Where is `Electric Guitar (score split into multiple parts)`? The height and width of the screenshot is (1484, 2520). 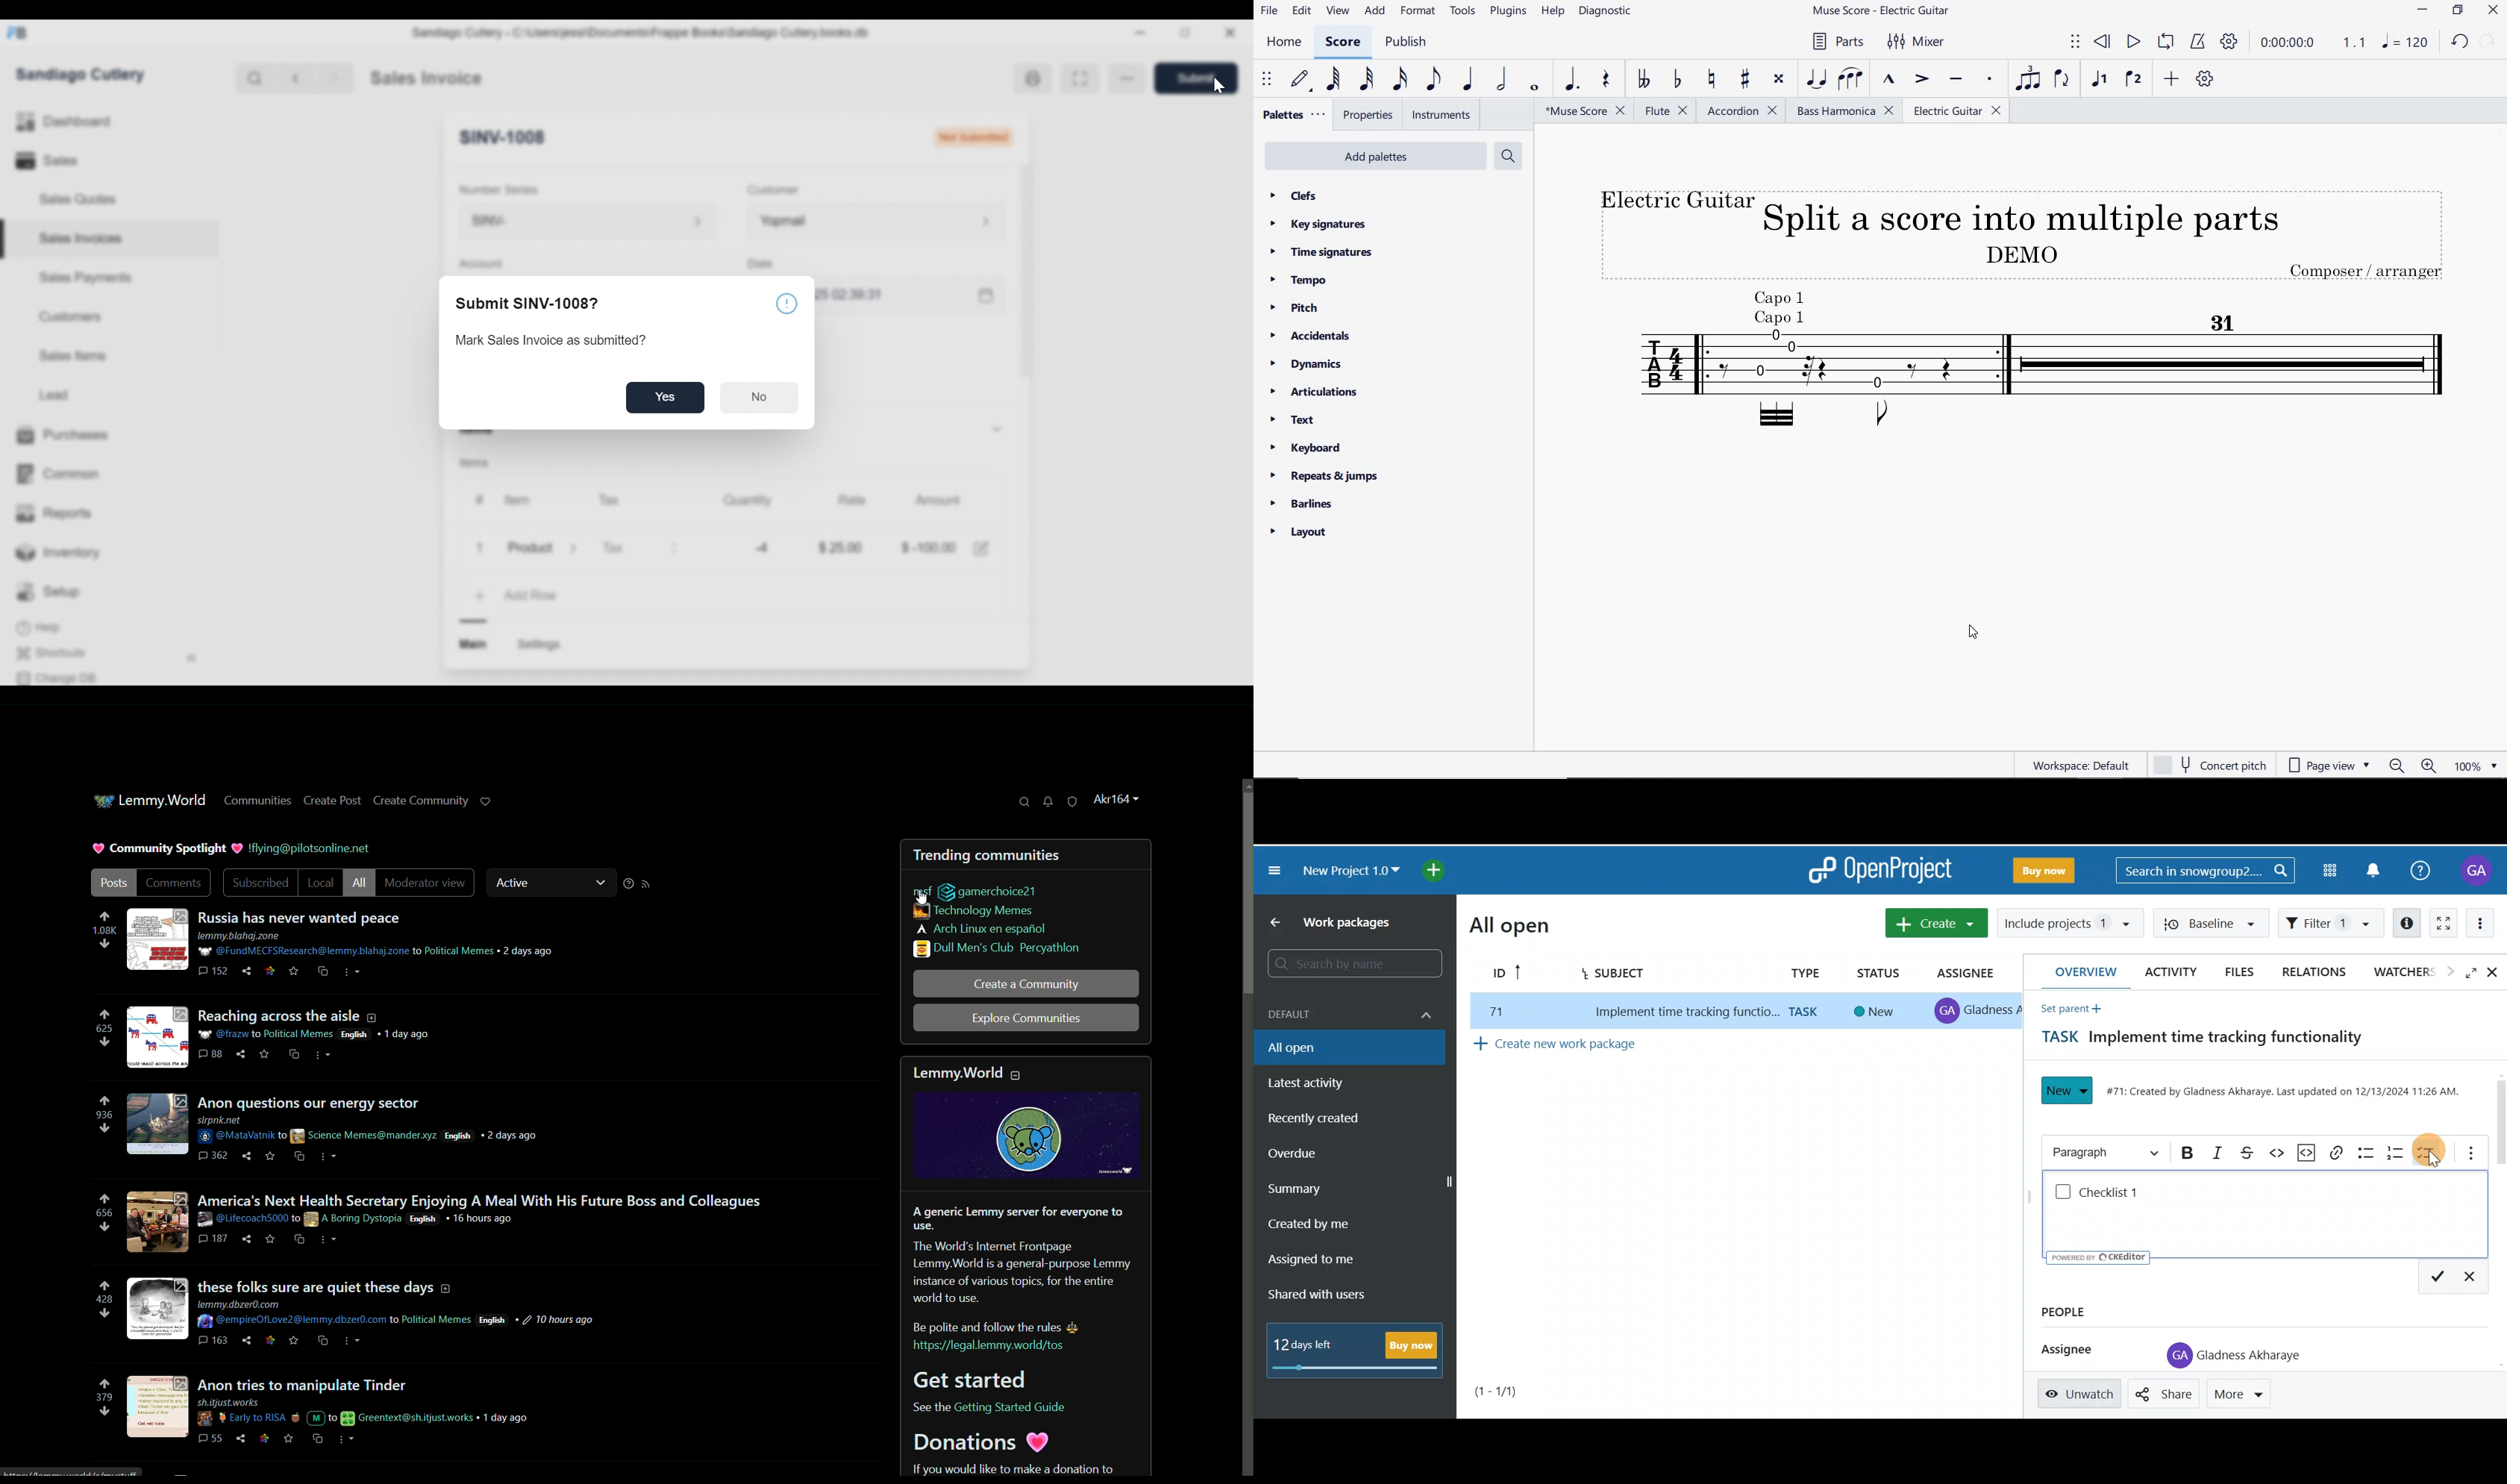
Electric Guitar (score split into multiple parts) is located at coordinates (1956, 110).